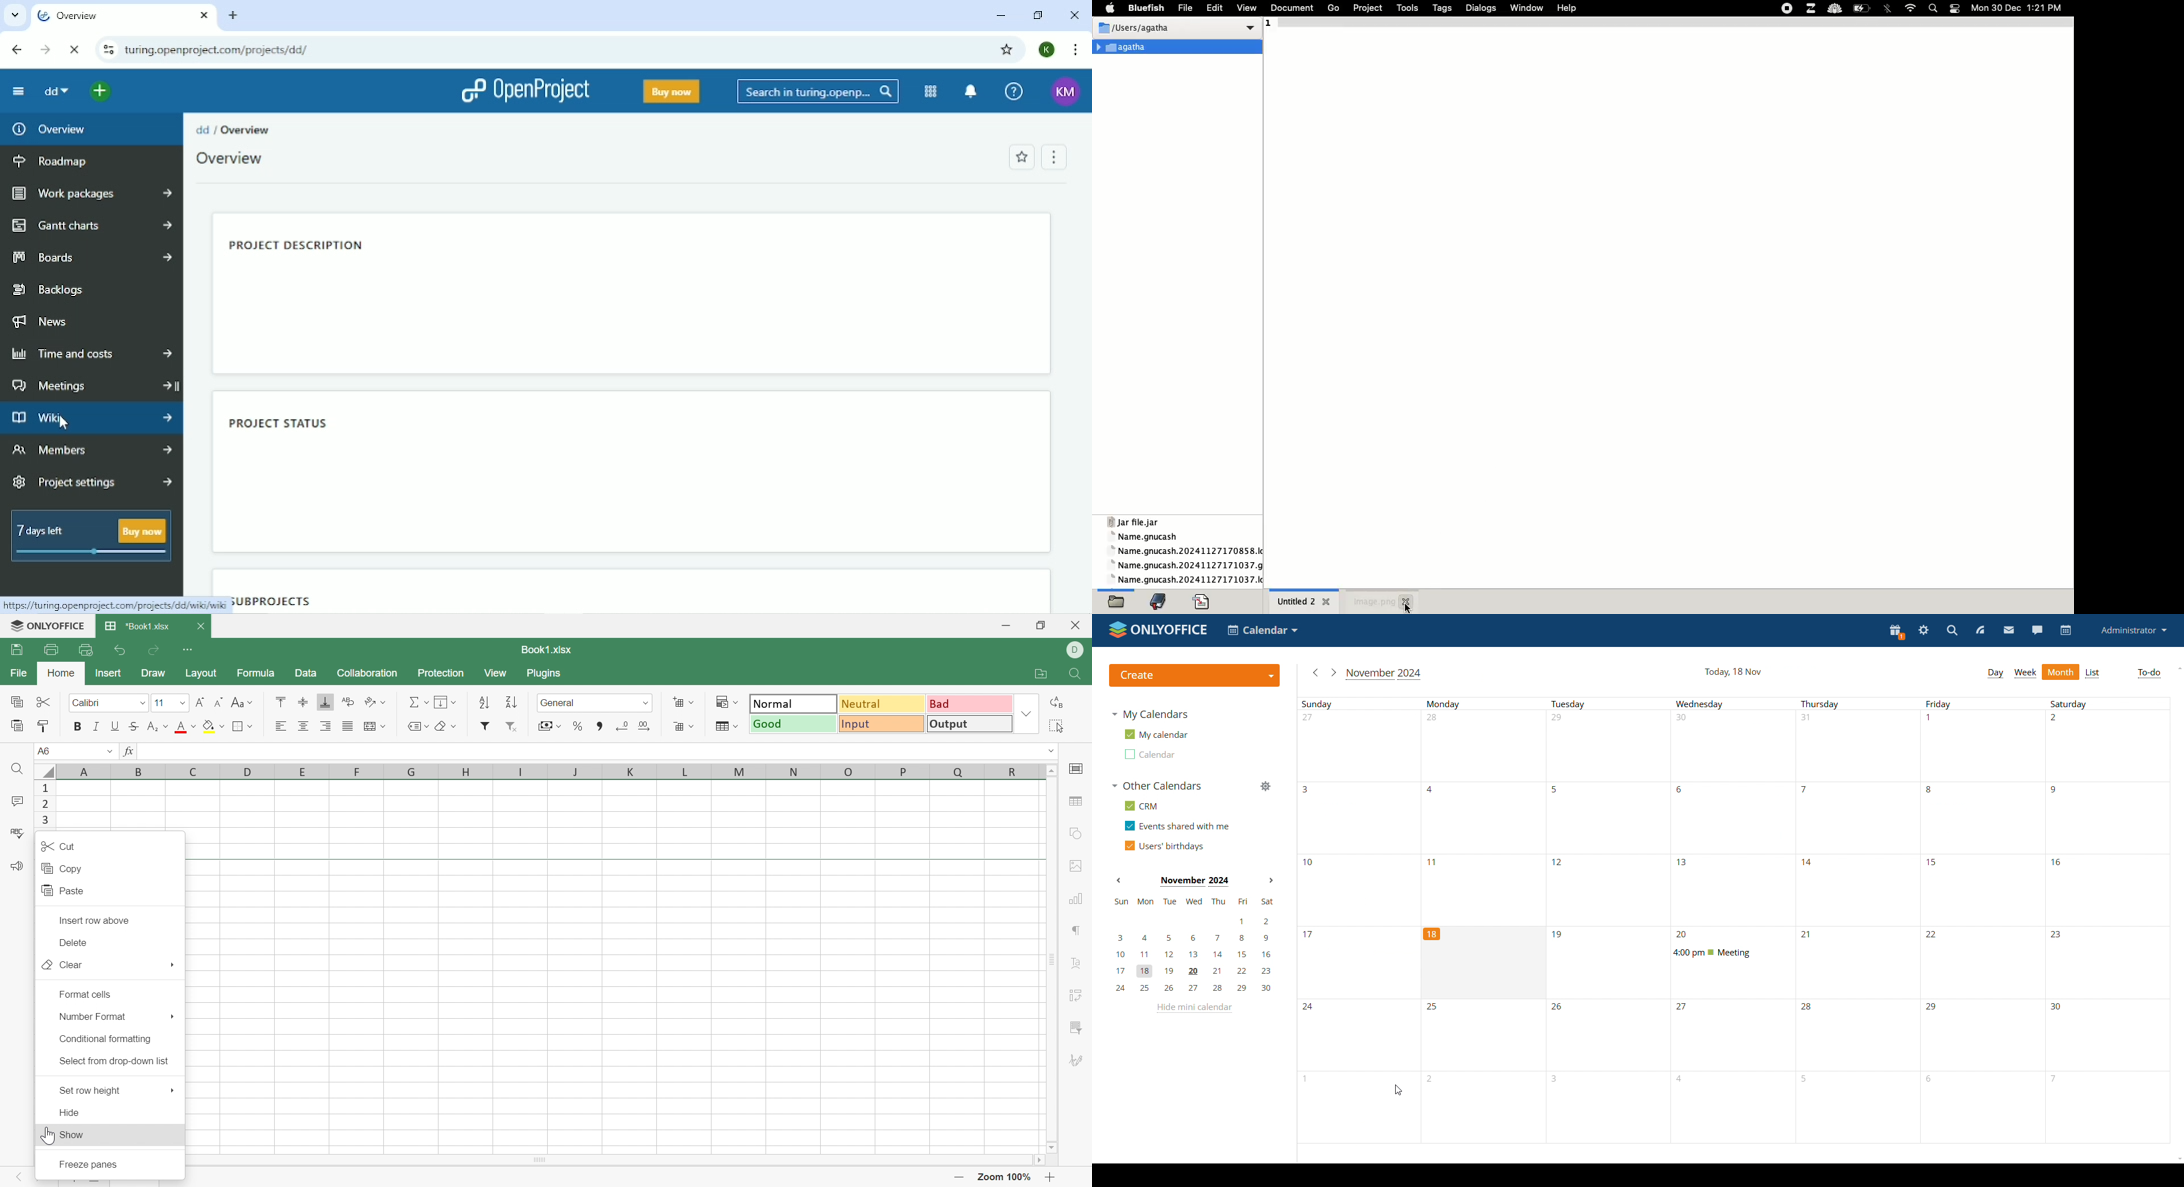 The width and height of the screenshot is (2184, 1204). What do you see at coordinates (322, 703) in the screenshot?
I see `Align Bottom` at bounding box center [322, 703].